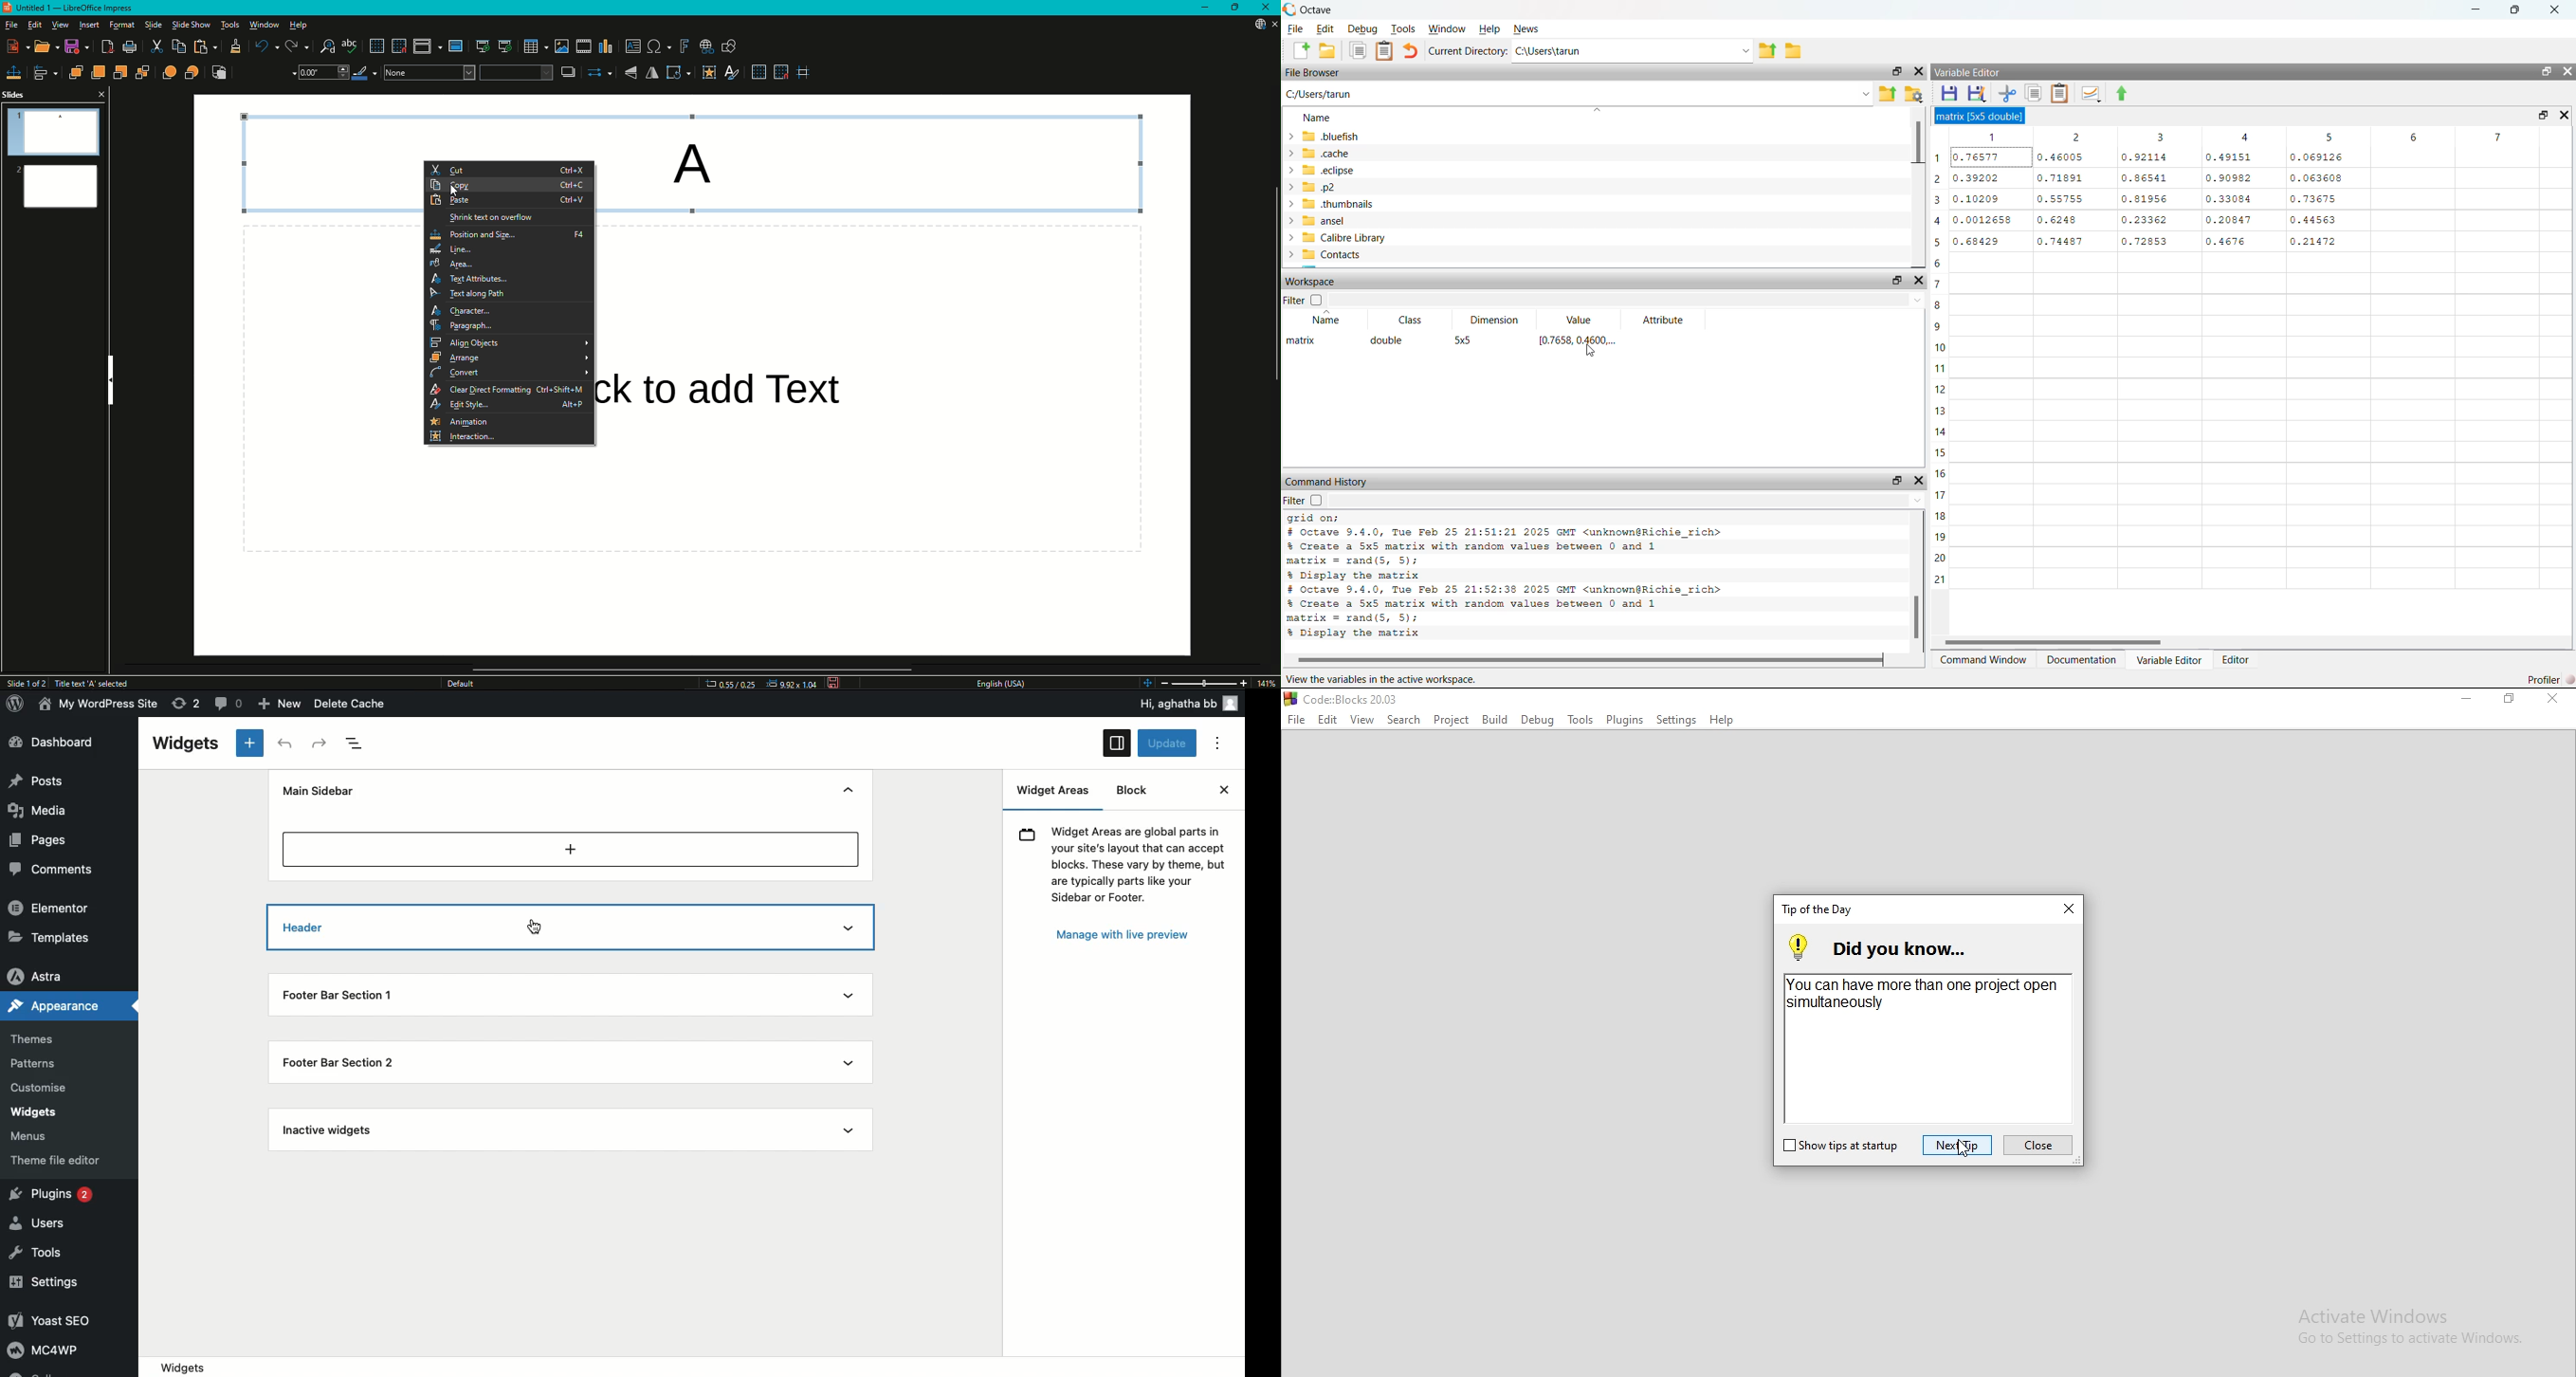 This screenshot has width=2576, height=1400. I want to click on Theme file editor, so click(56, 1156).